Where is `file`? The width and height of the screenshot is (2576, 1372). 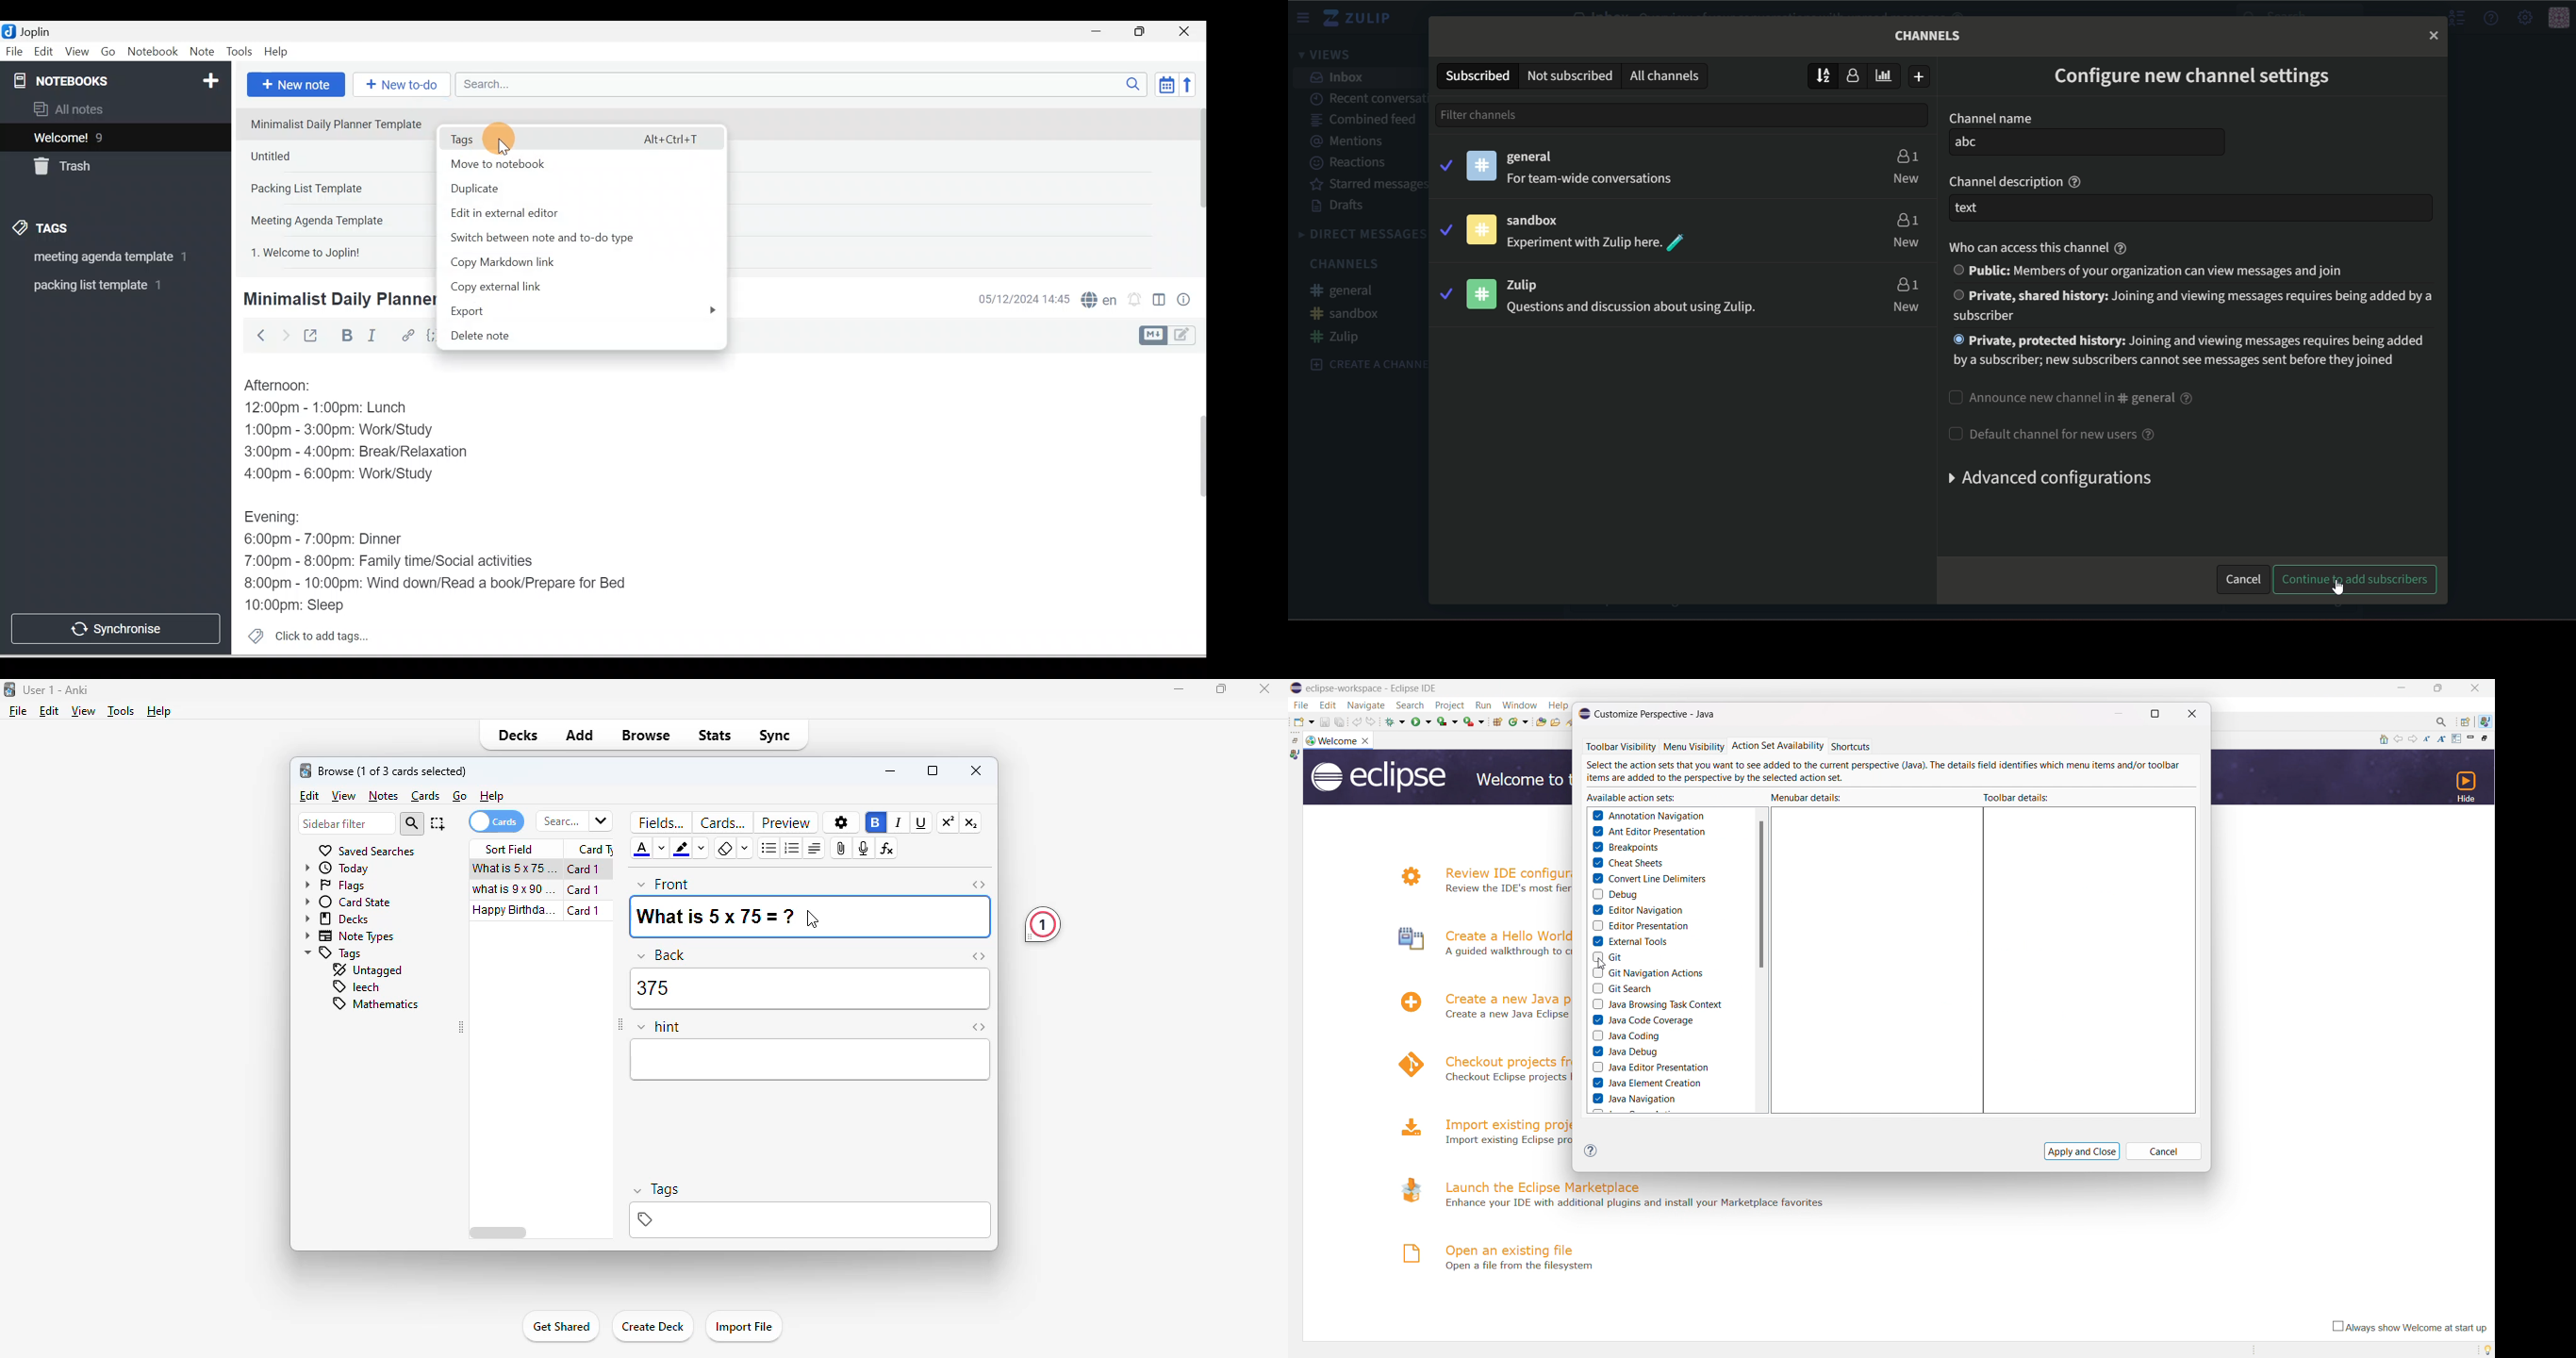
file is located at coordinates (19, 711).